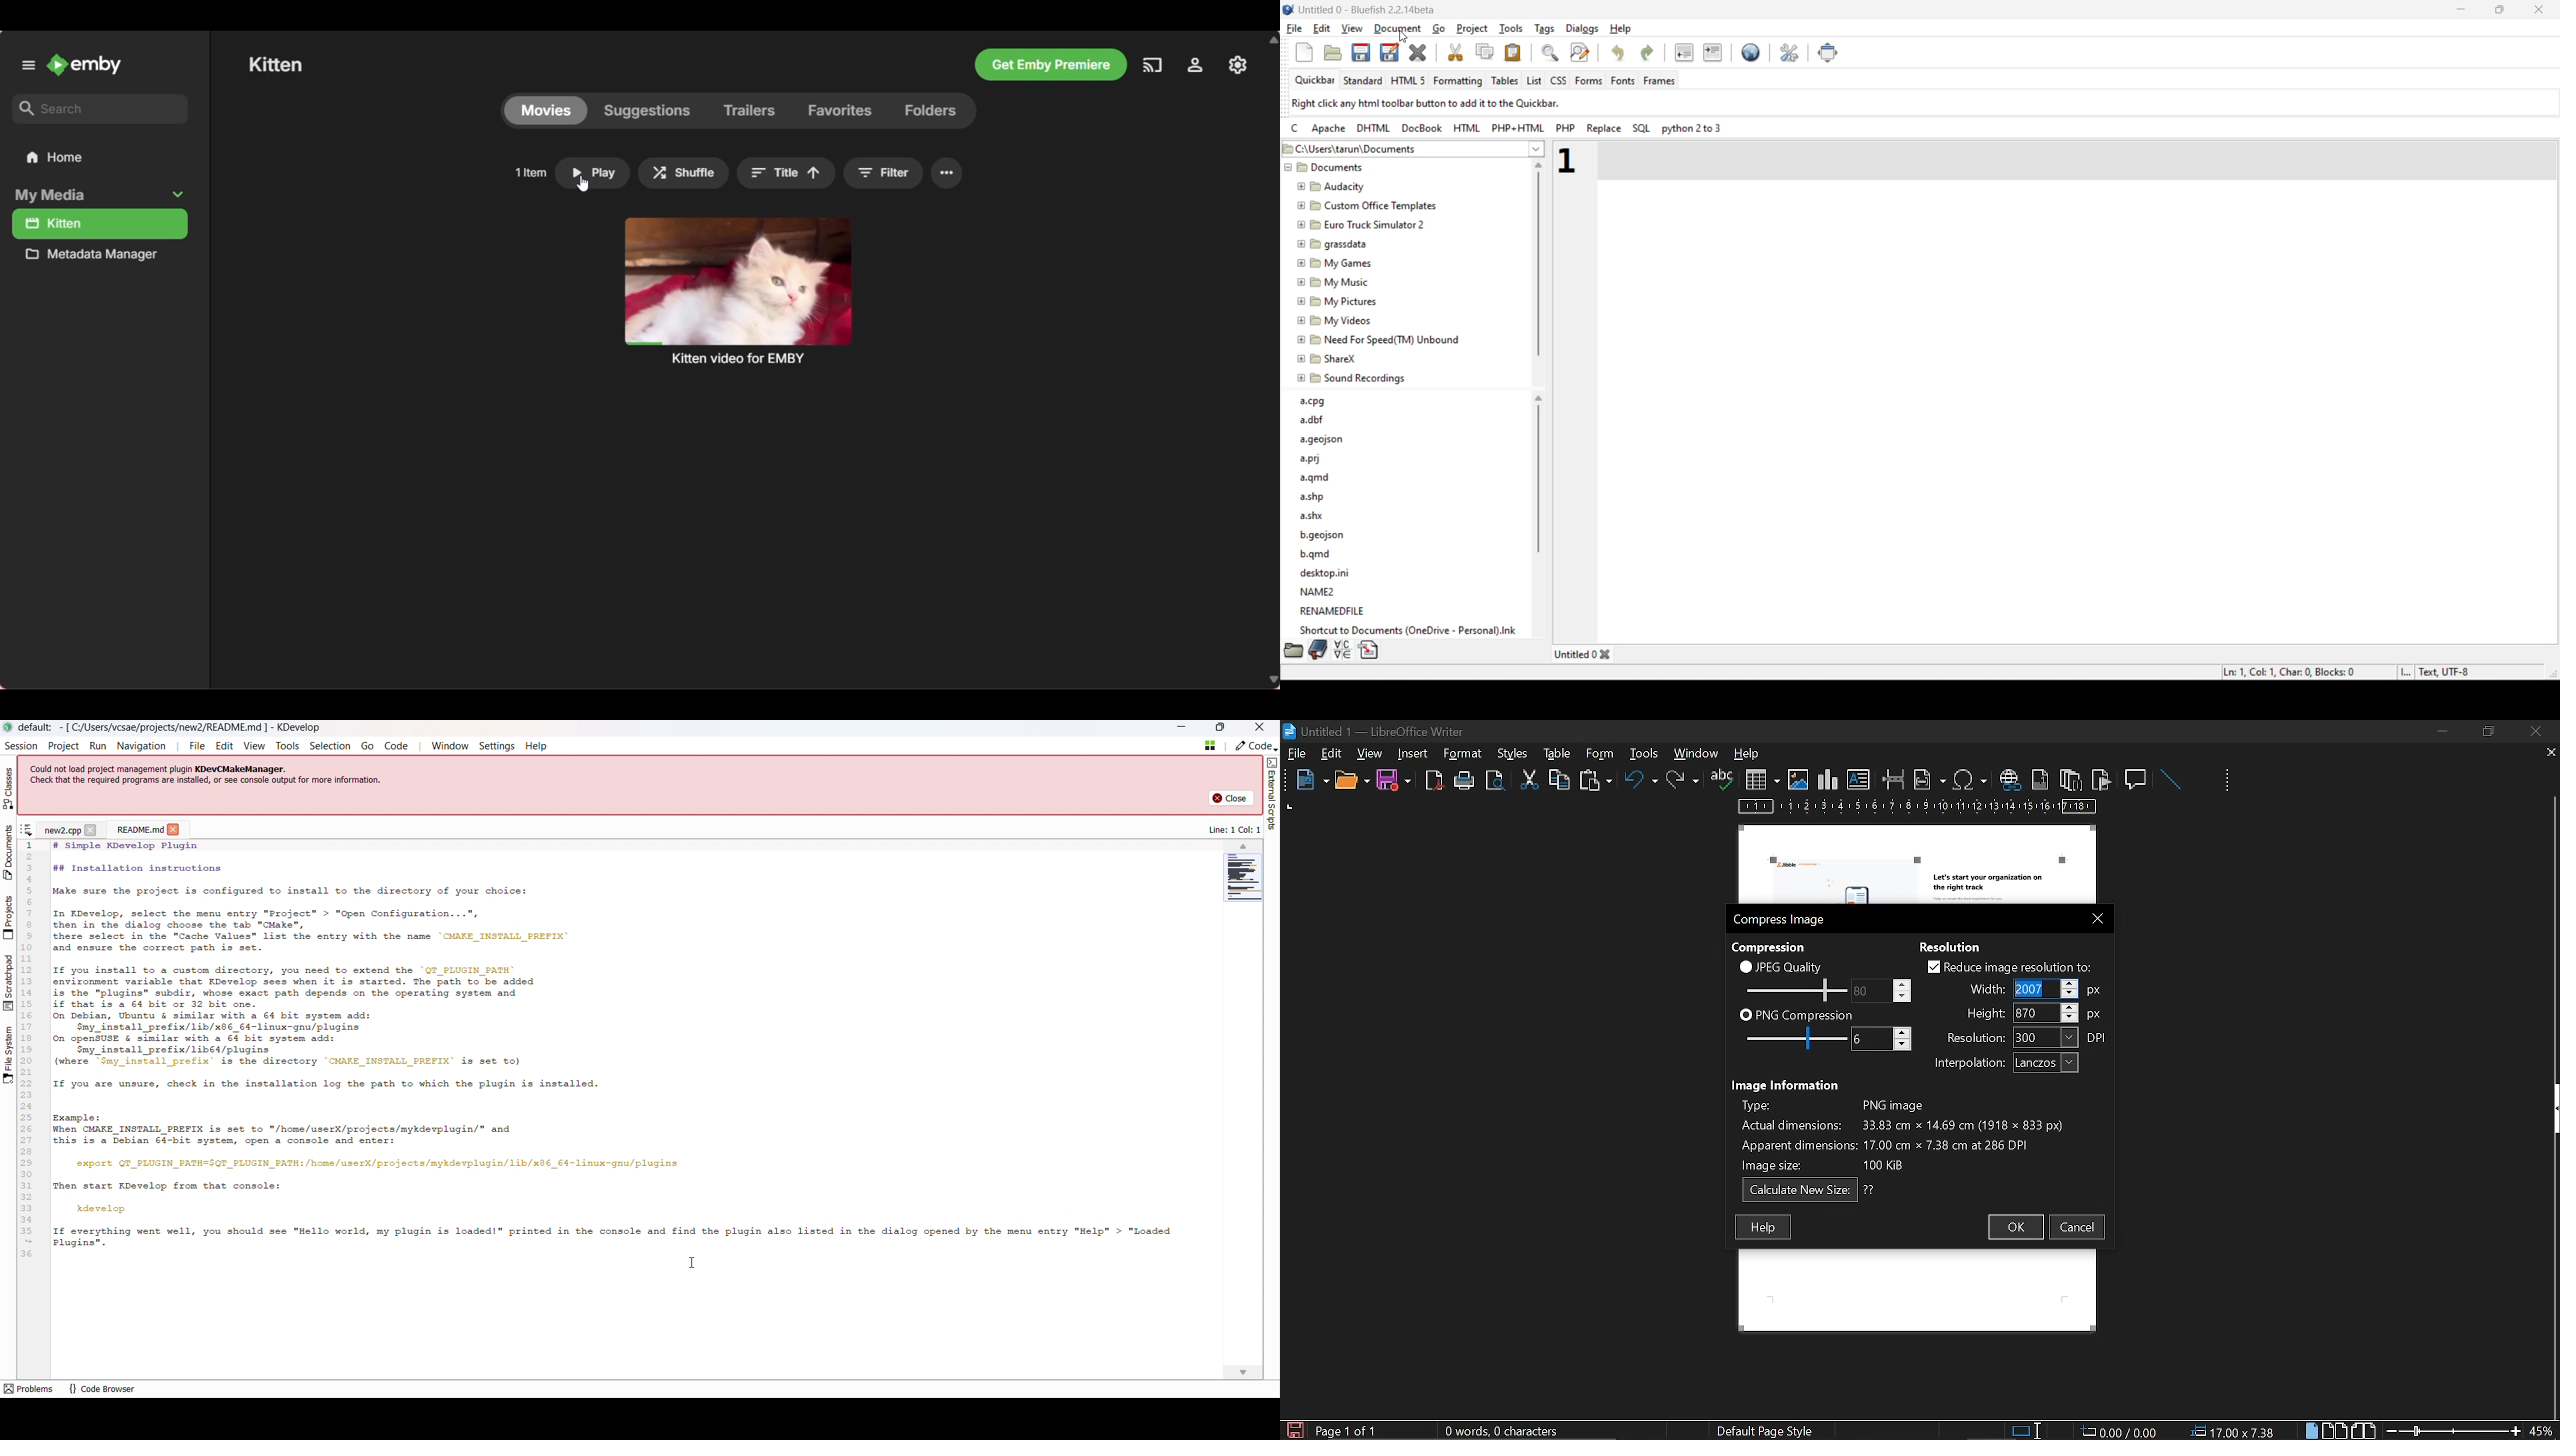 This screenshot has width=2576, height=1456. I want to click on edit, so click(1332, 755).